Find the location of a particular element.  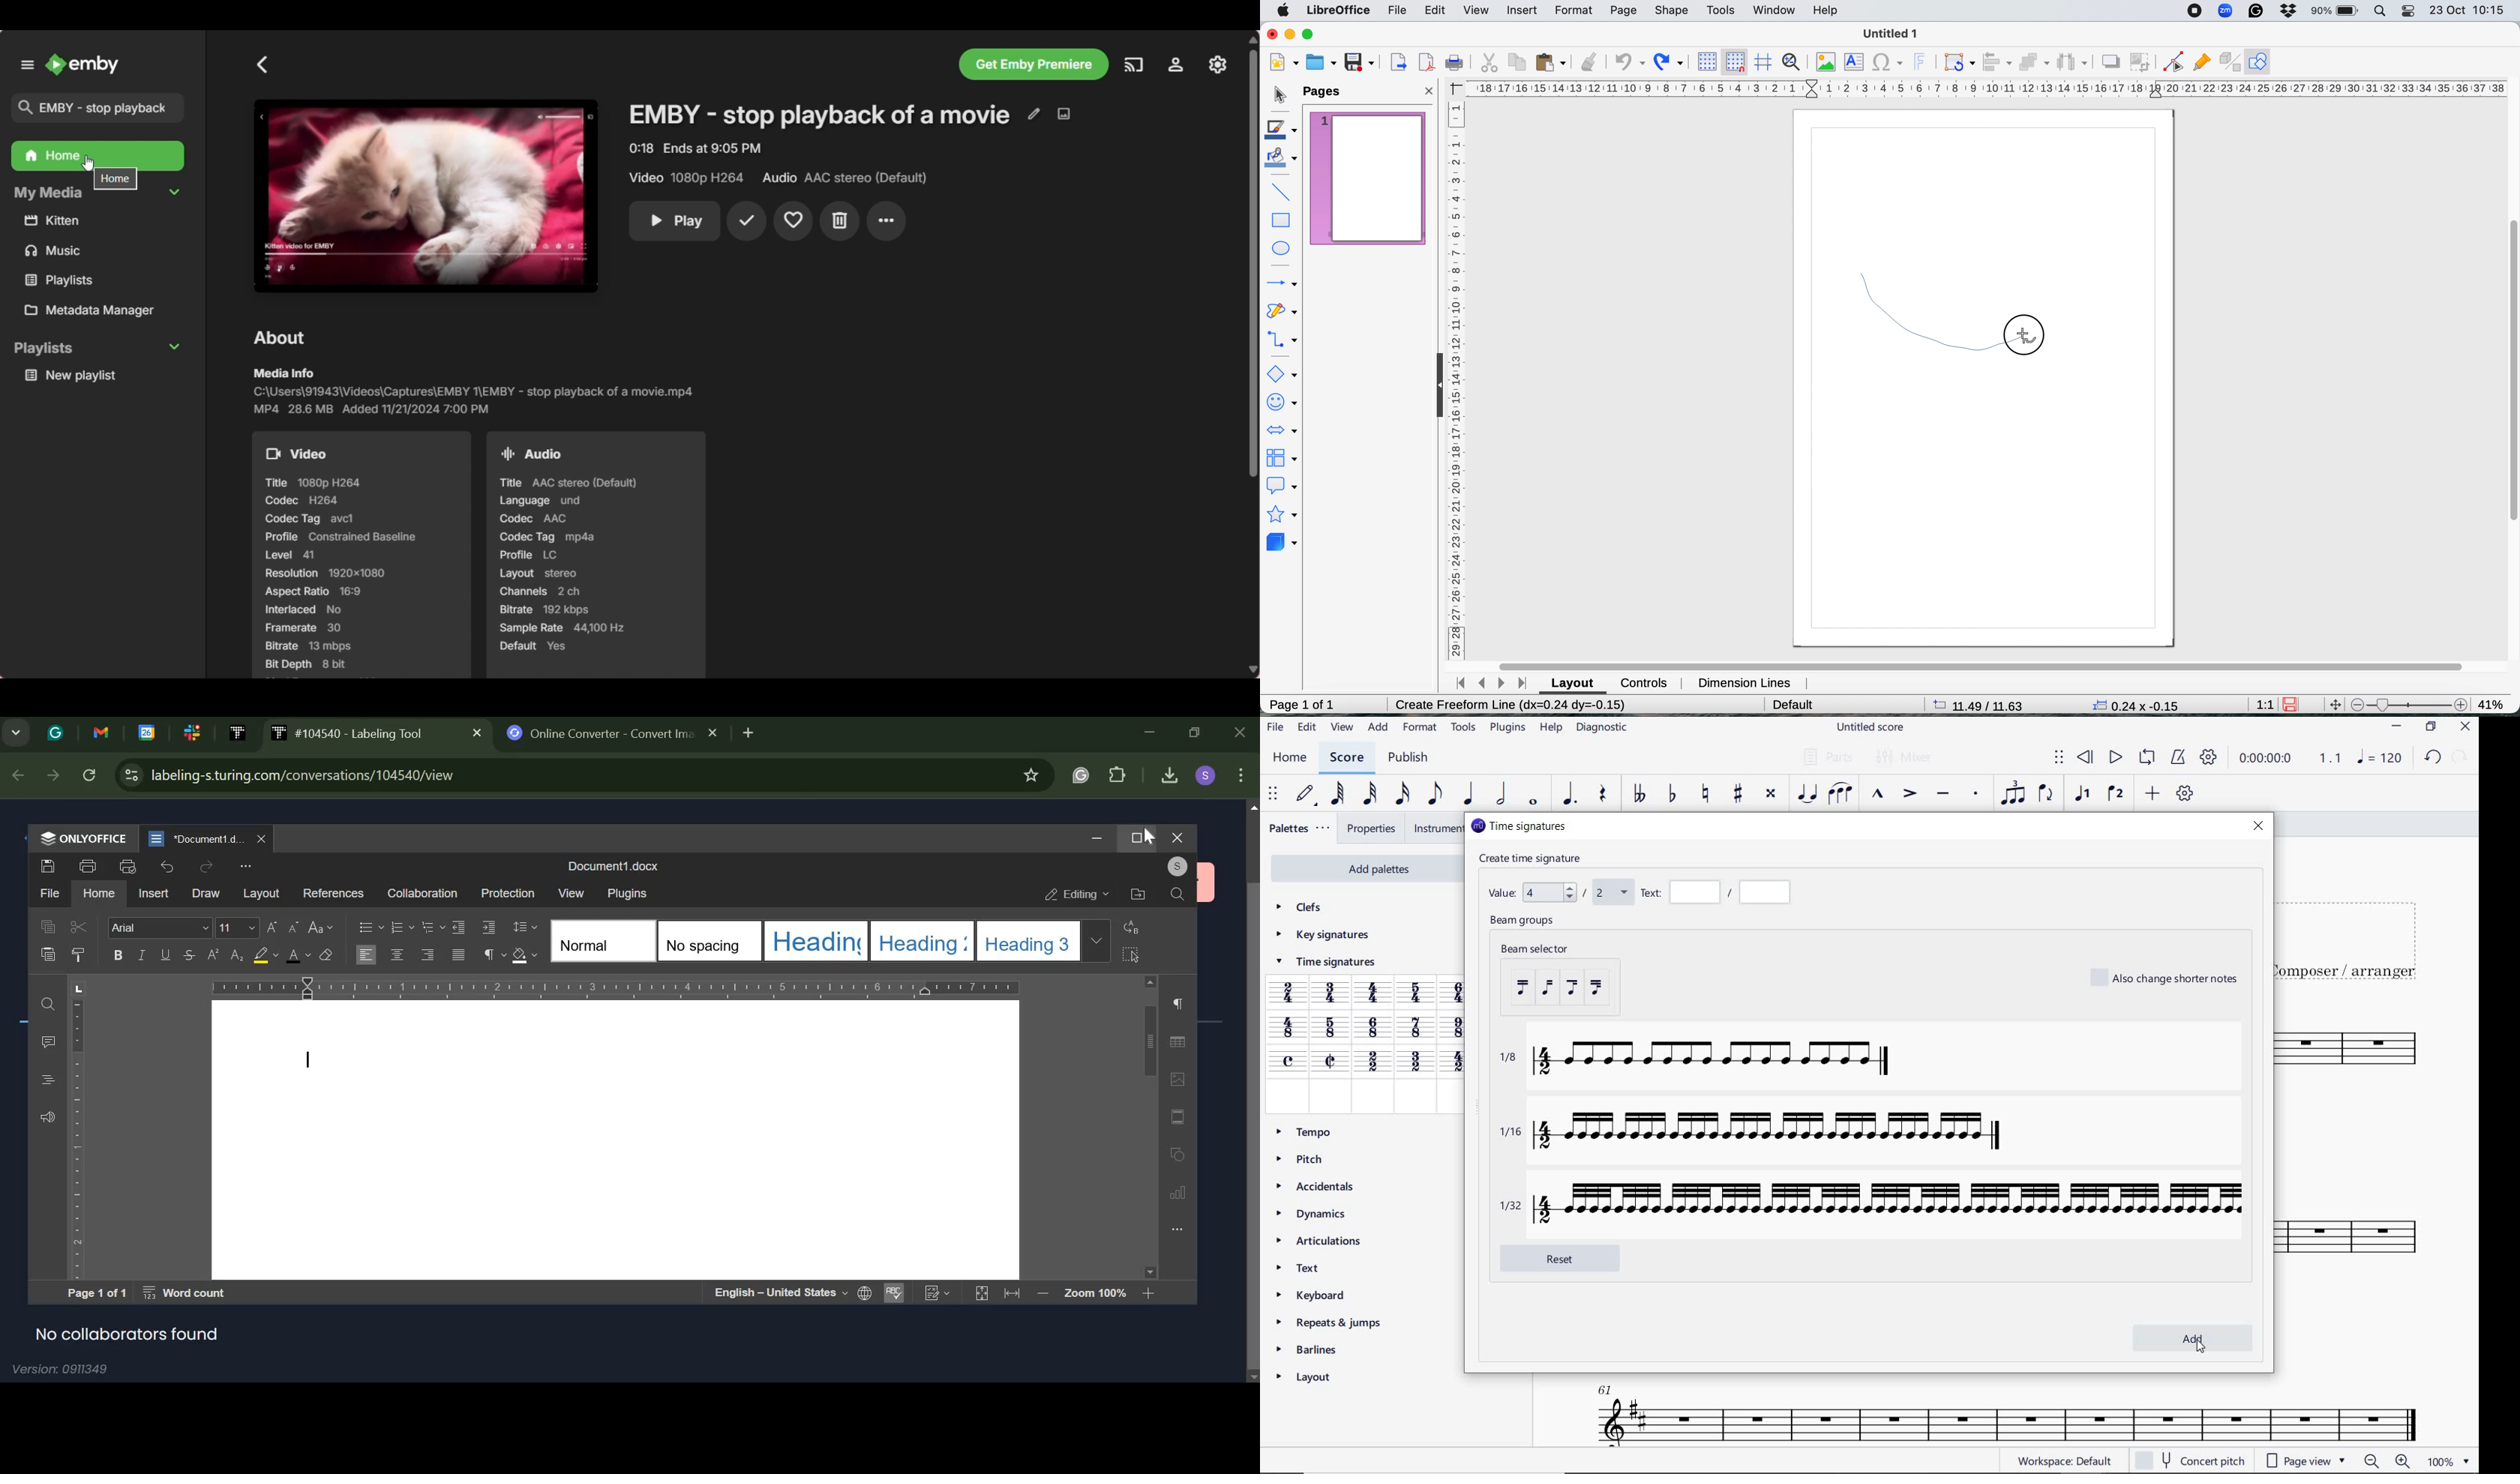

MIXER is located at coordinates (1906, 758).